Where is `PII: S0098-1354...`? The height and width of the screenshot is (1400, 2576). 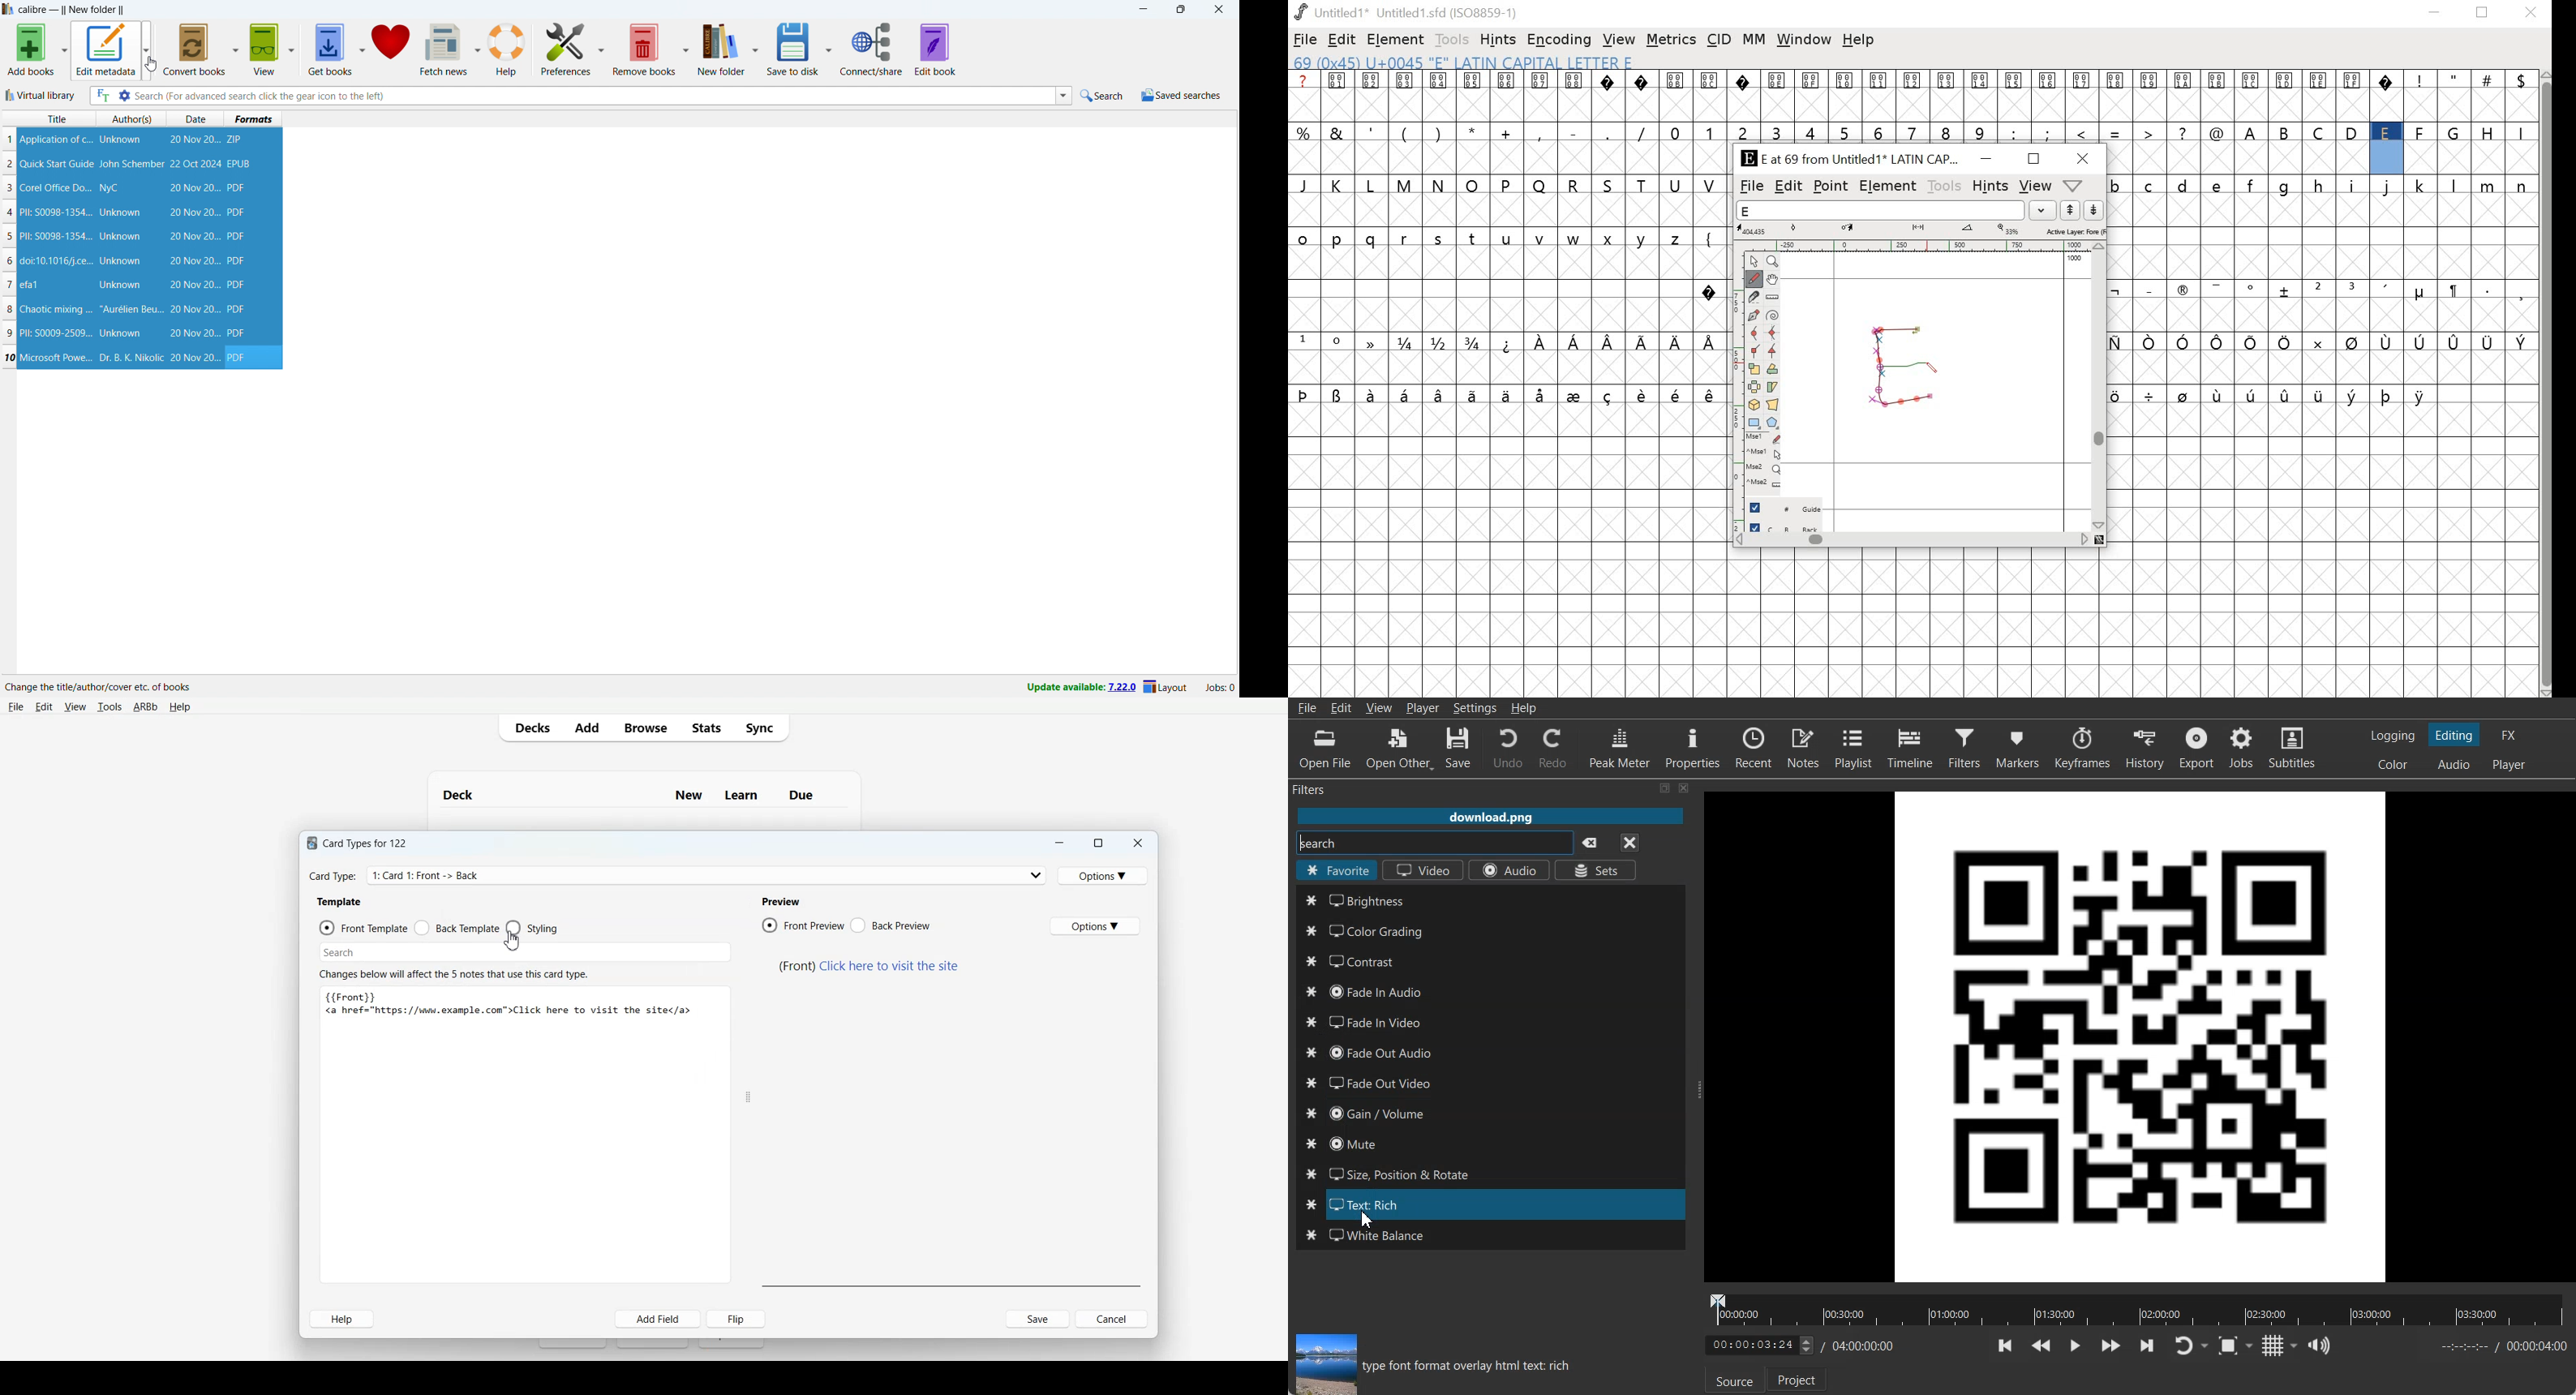
PII: S0098-1354... is located at coordinates (56, 212).